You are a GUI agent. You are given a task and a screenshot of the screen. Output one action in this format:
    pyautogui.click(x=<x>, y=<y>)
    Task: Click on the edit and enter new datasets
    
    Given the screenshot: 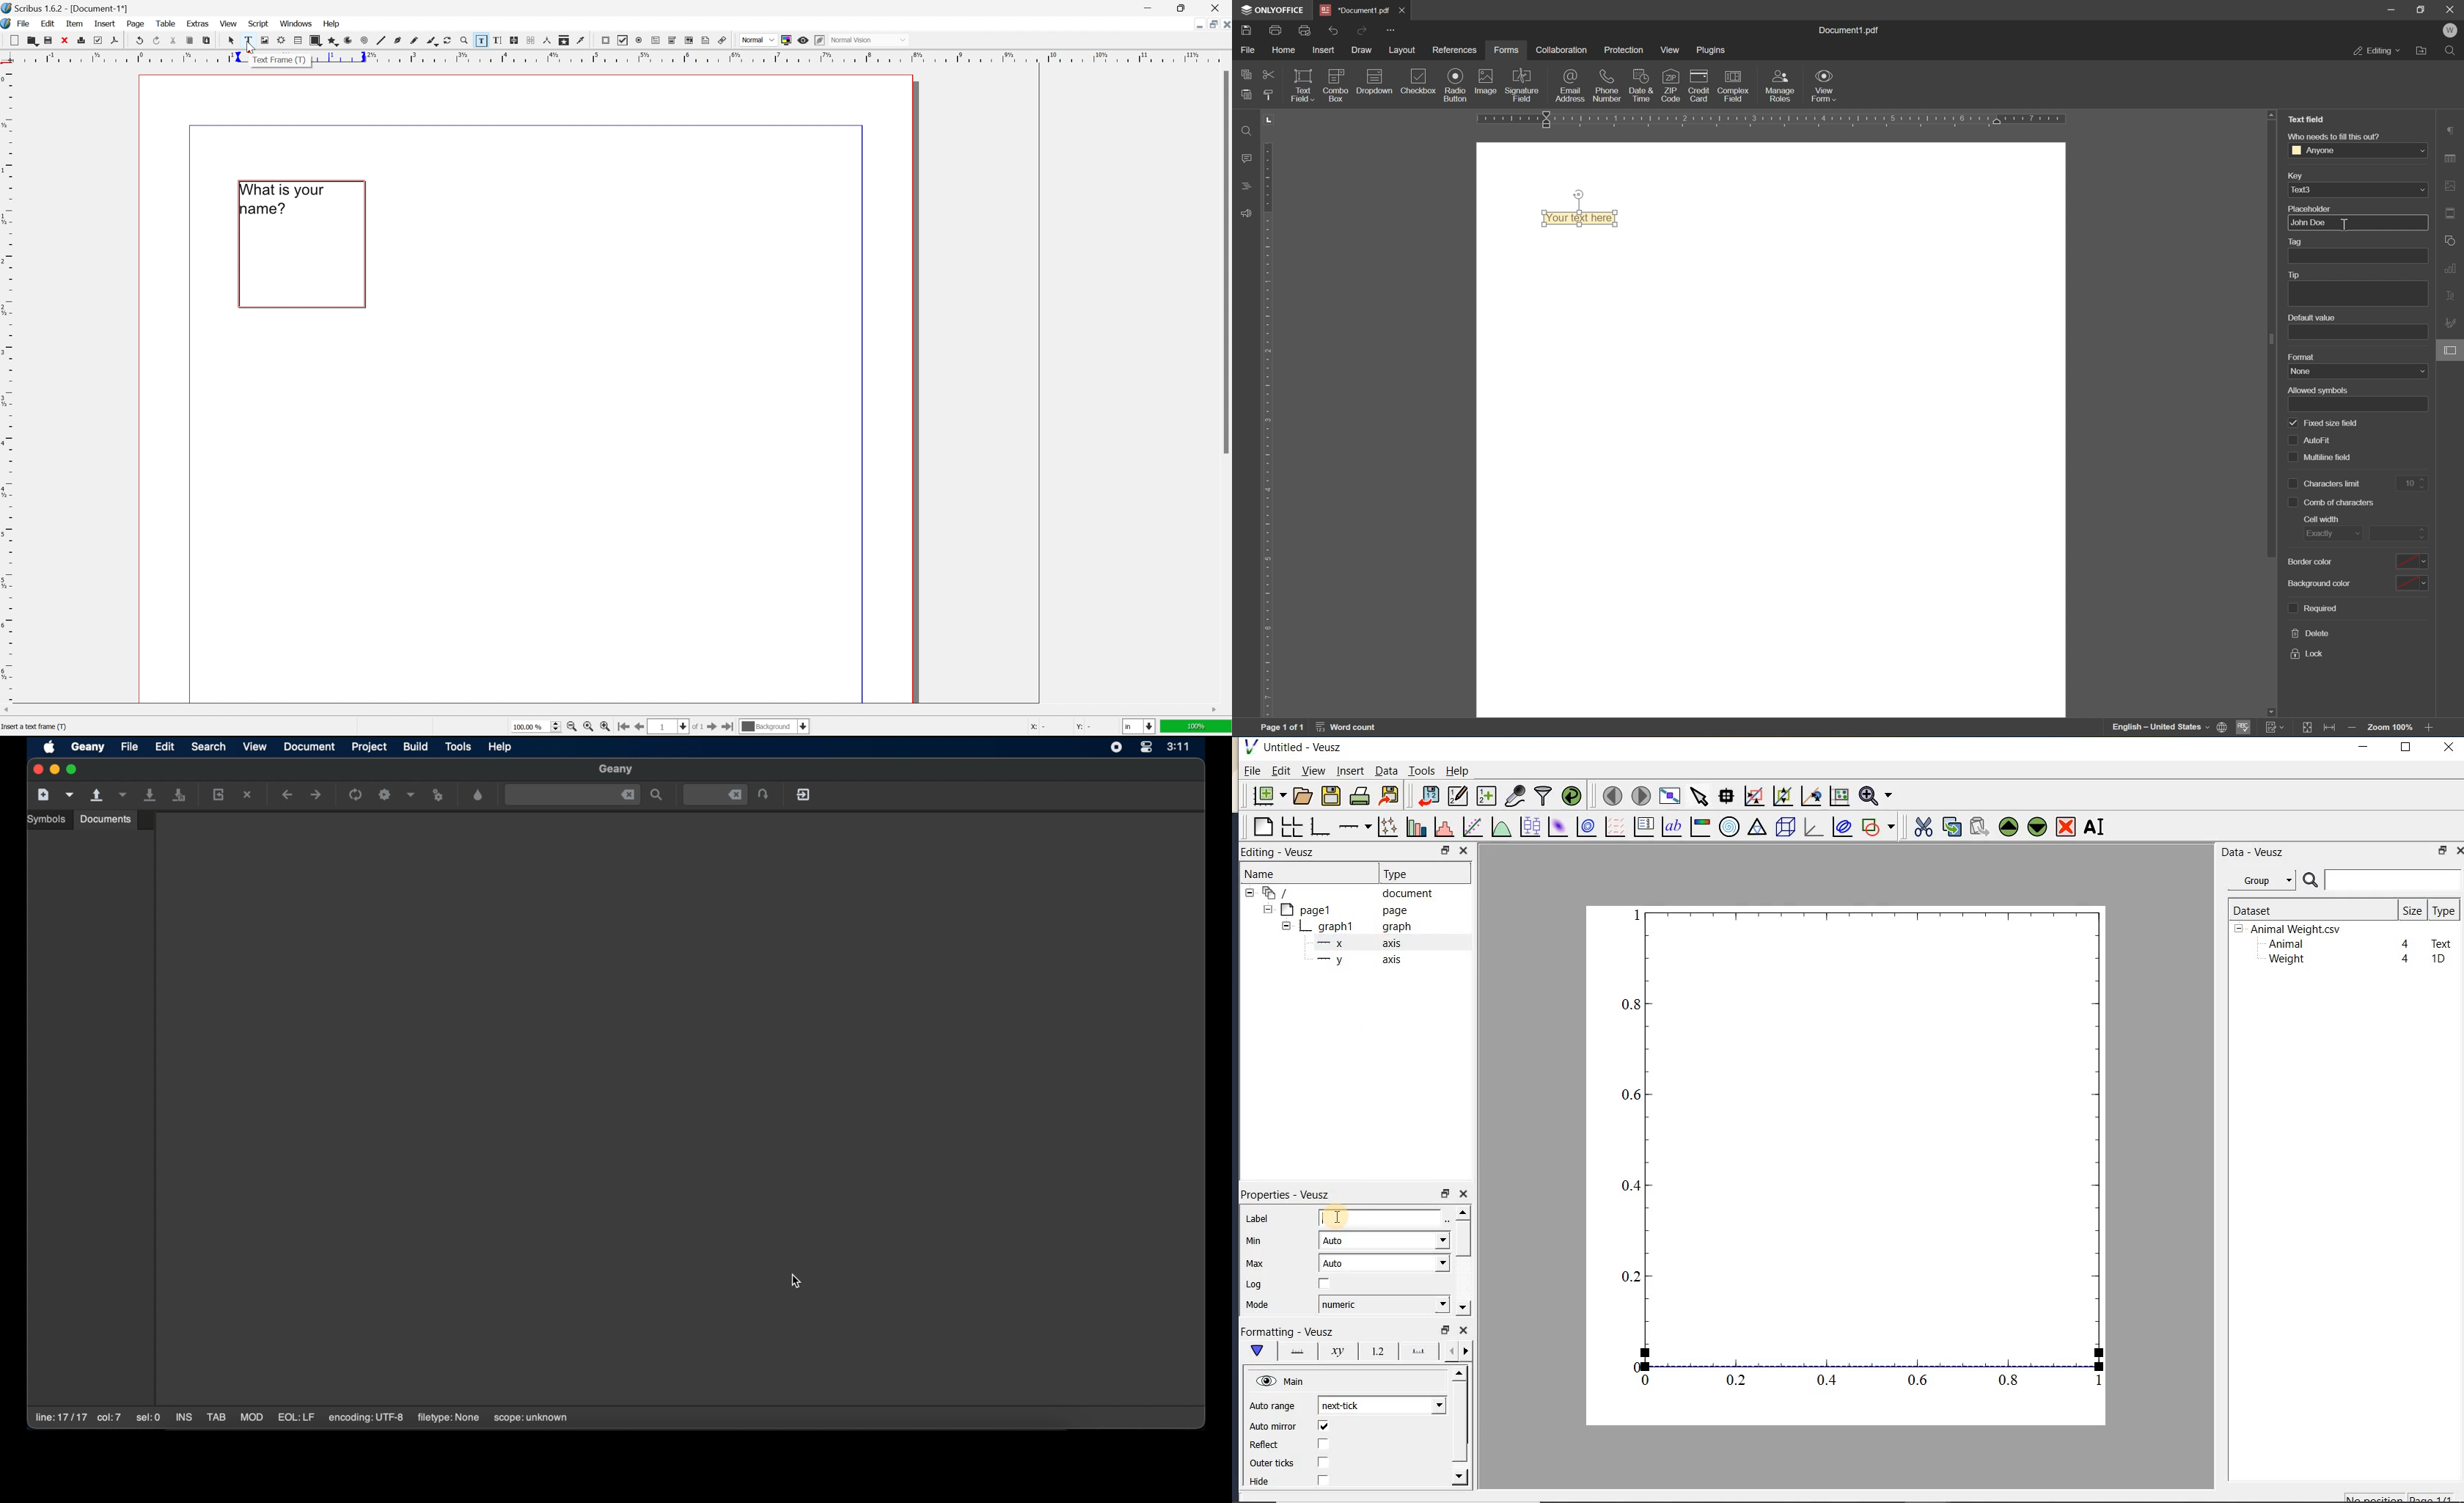 What is the action you would take?
    pyautogui.click(x=1457, y=796)
    